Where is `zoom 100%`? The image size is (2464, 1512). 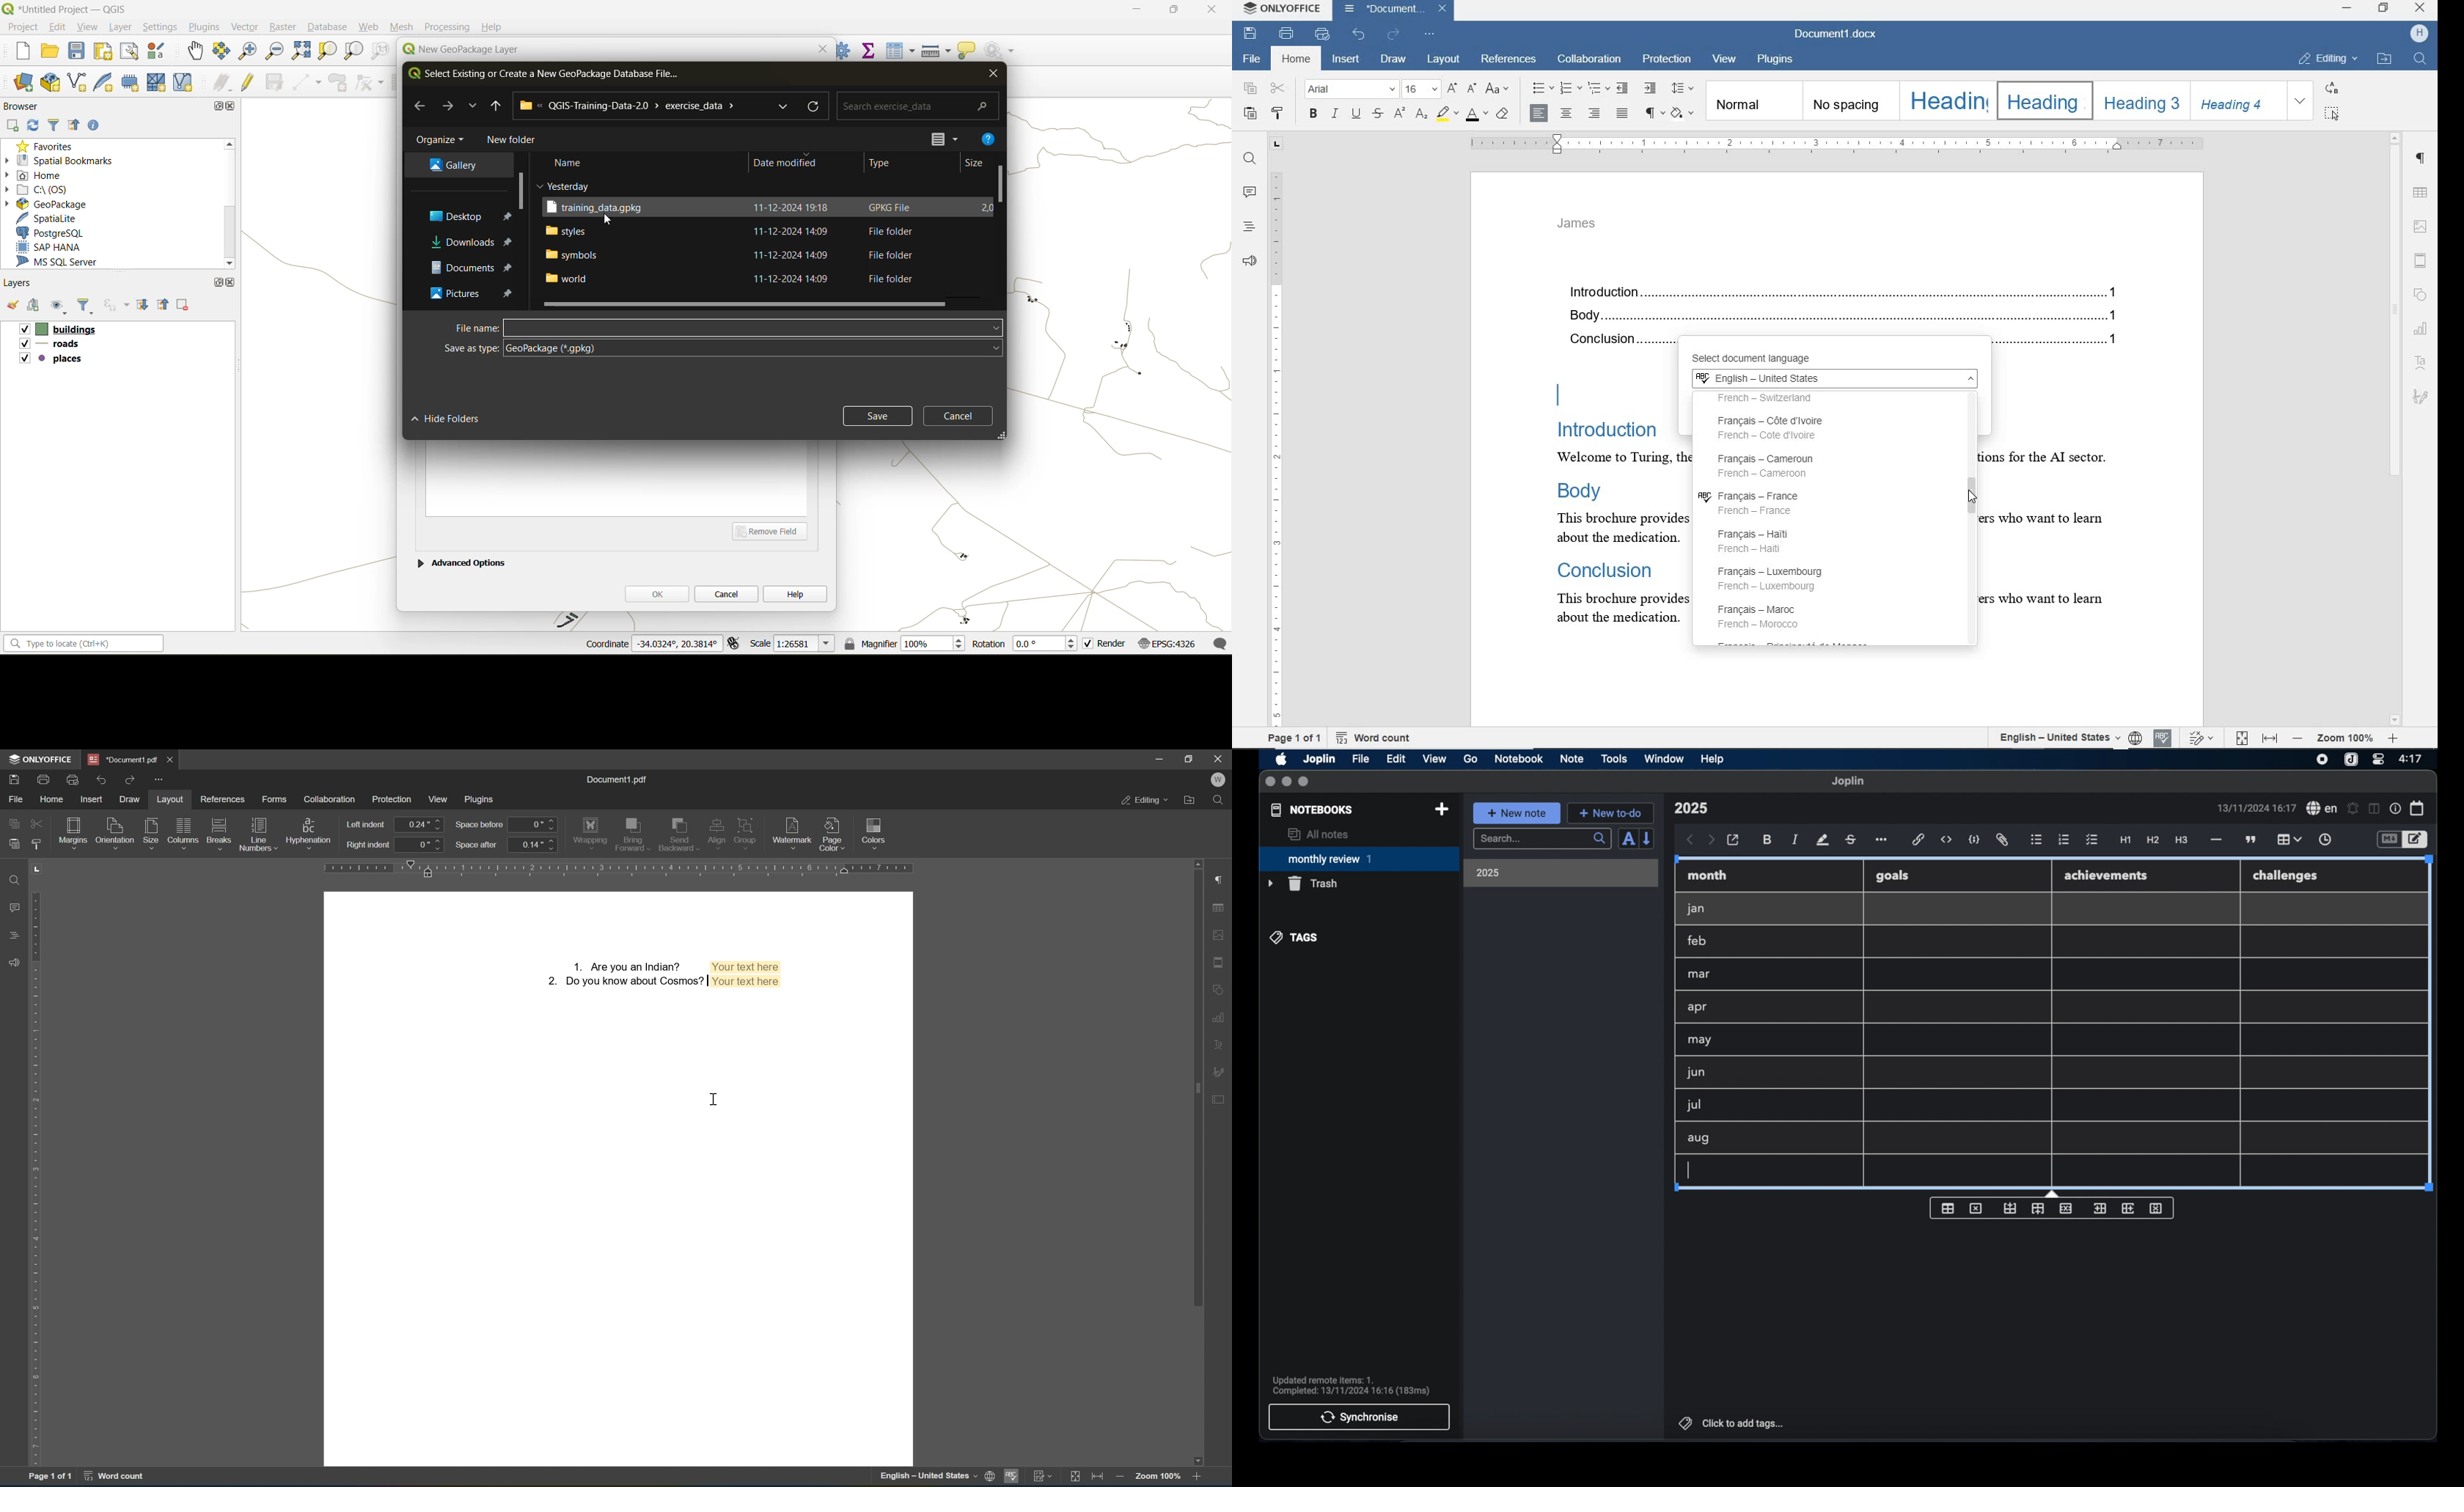
zoom 100% is located at coordinates (1157, 1478).